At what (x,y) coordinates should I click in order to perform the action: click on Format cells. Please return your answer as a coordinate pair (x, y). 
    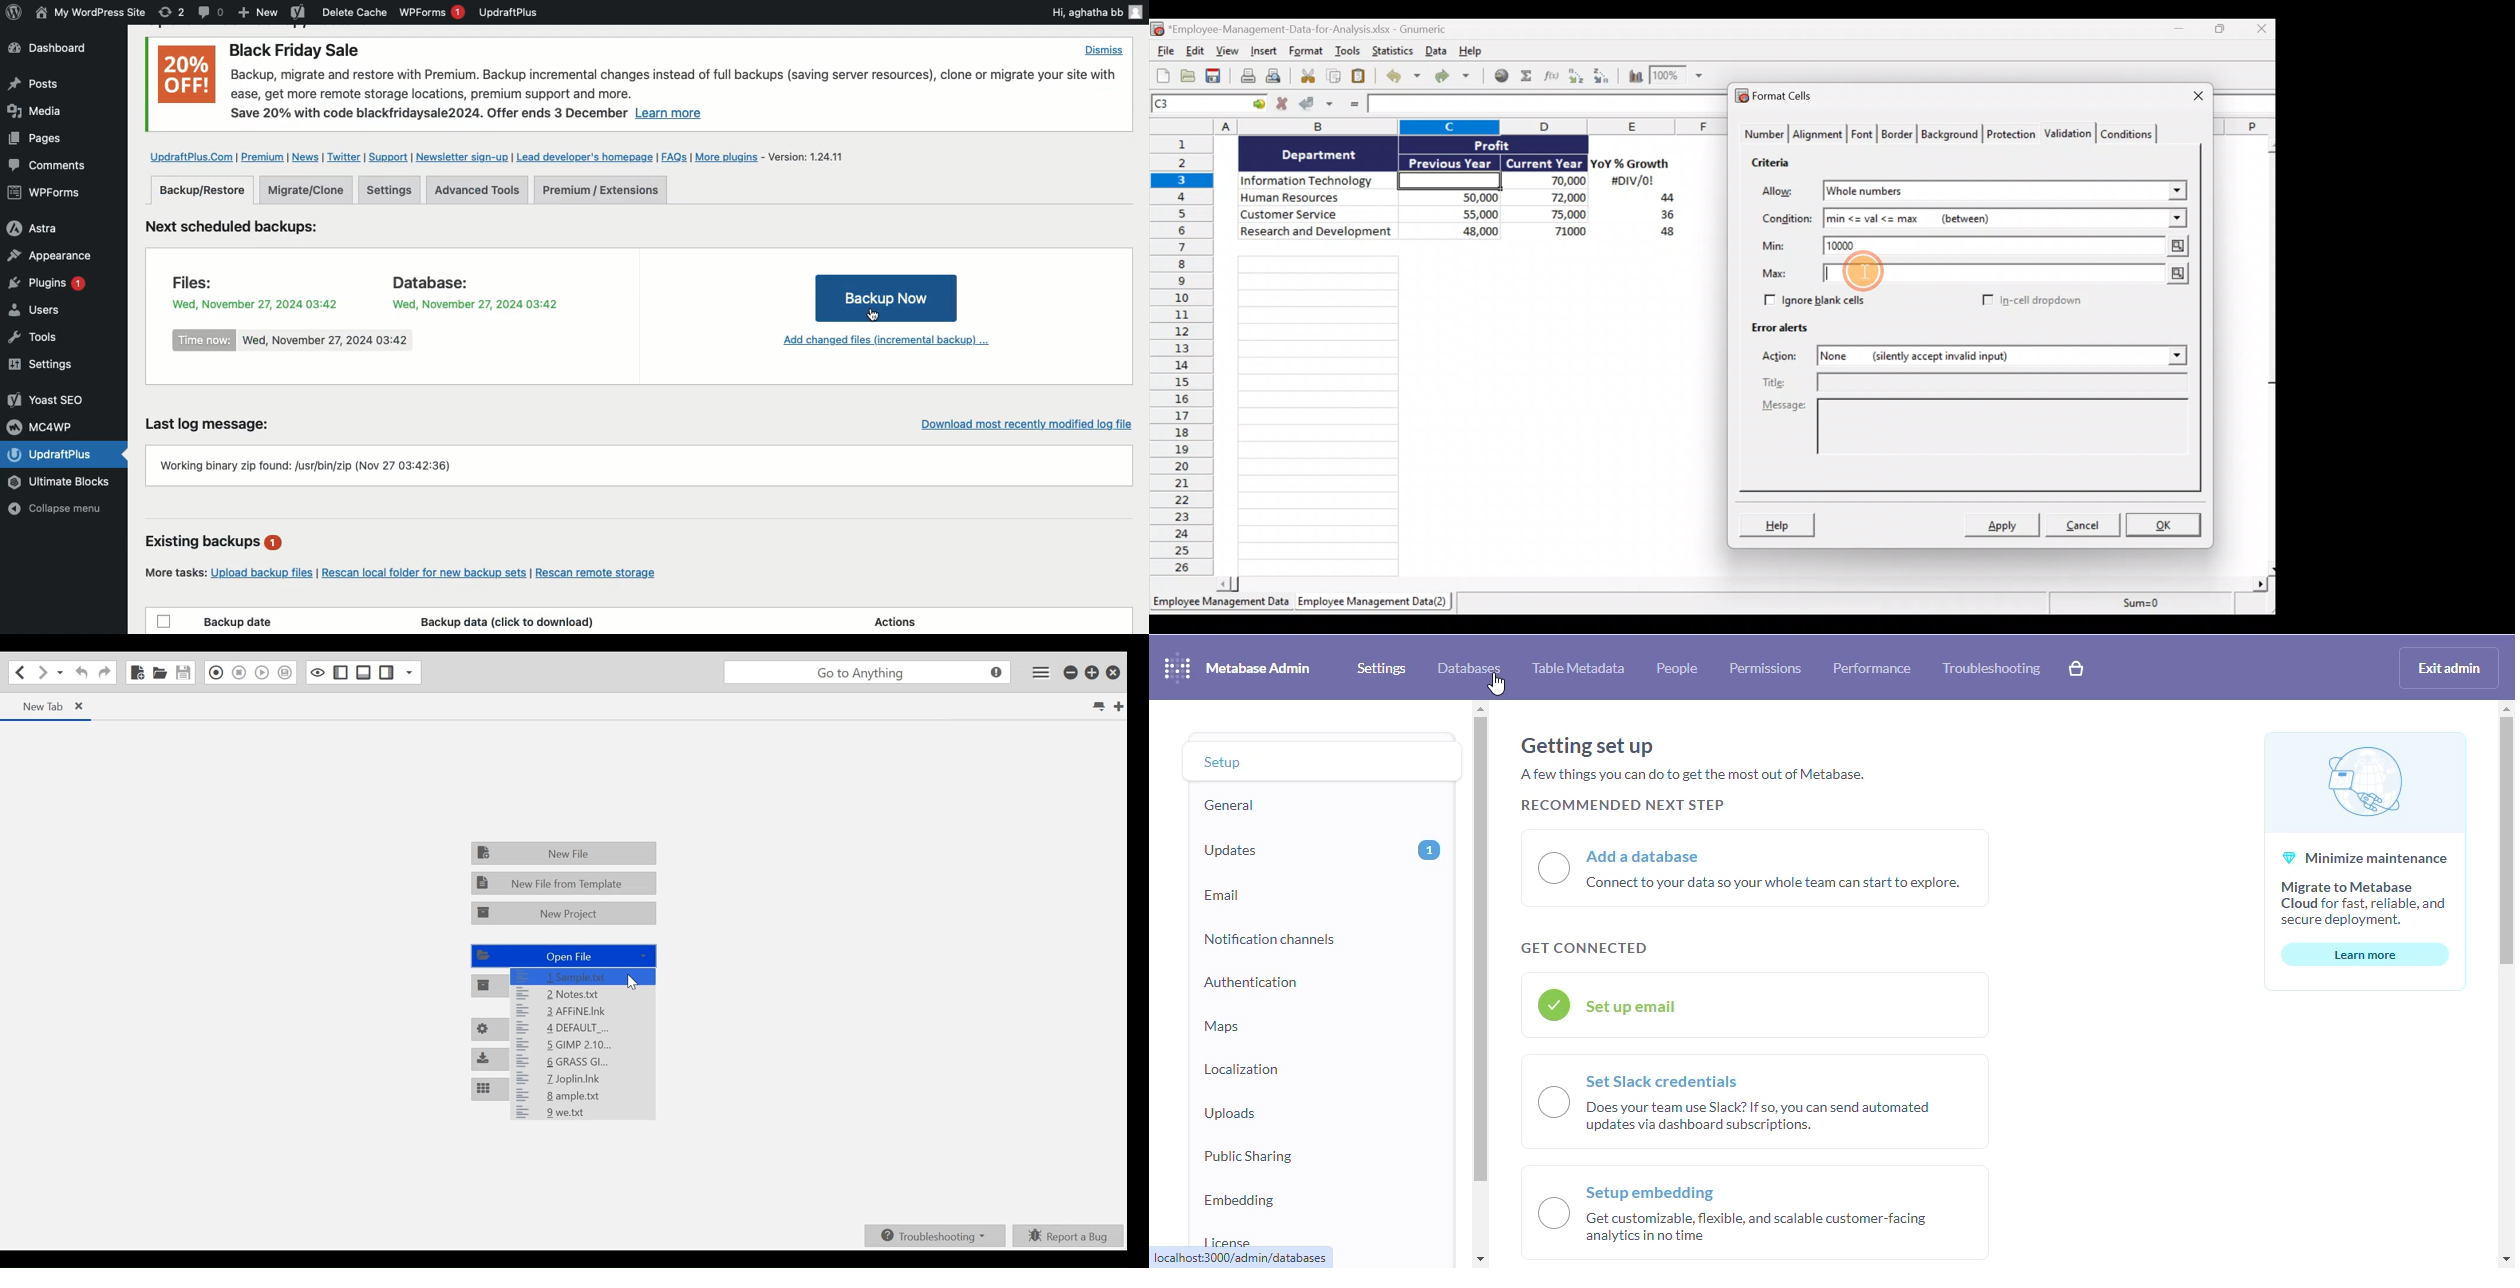
    Looking at the image, I should click on (1777, 97).